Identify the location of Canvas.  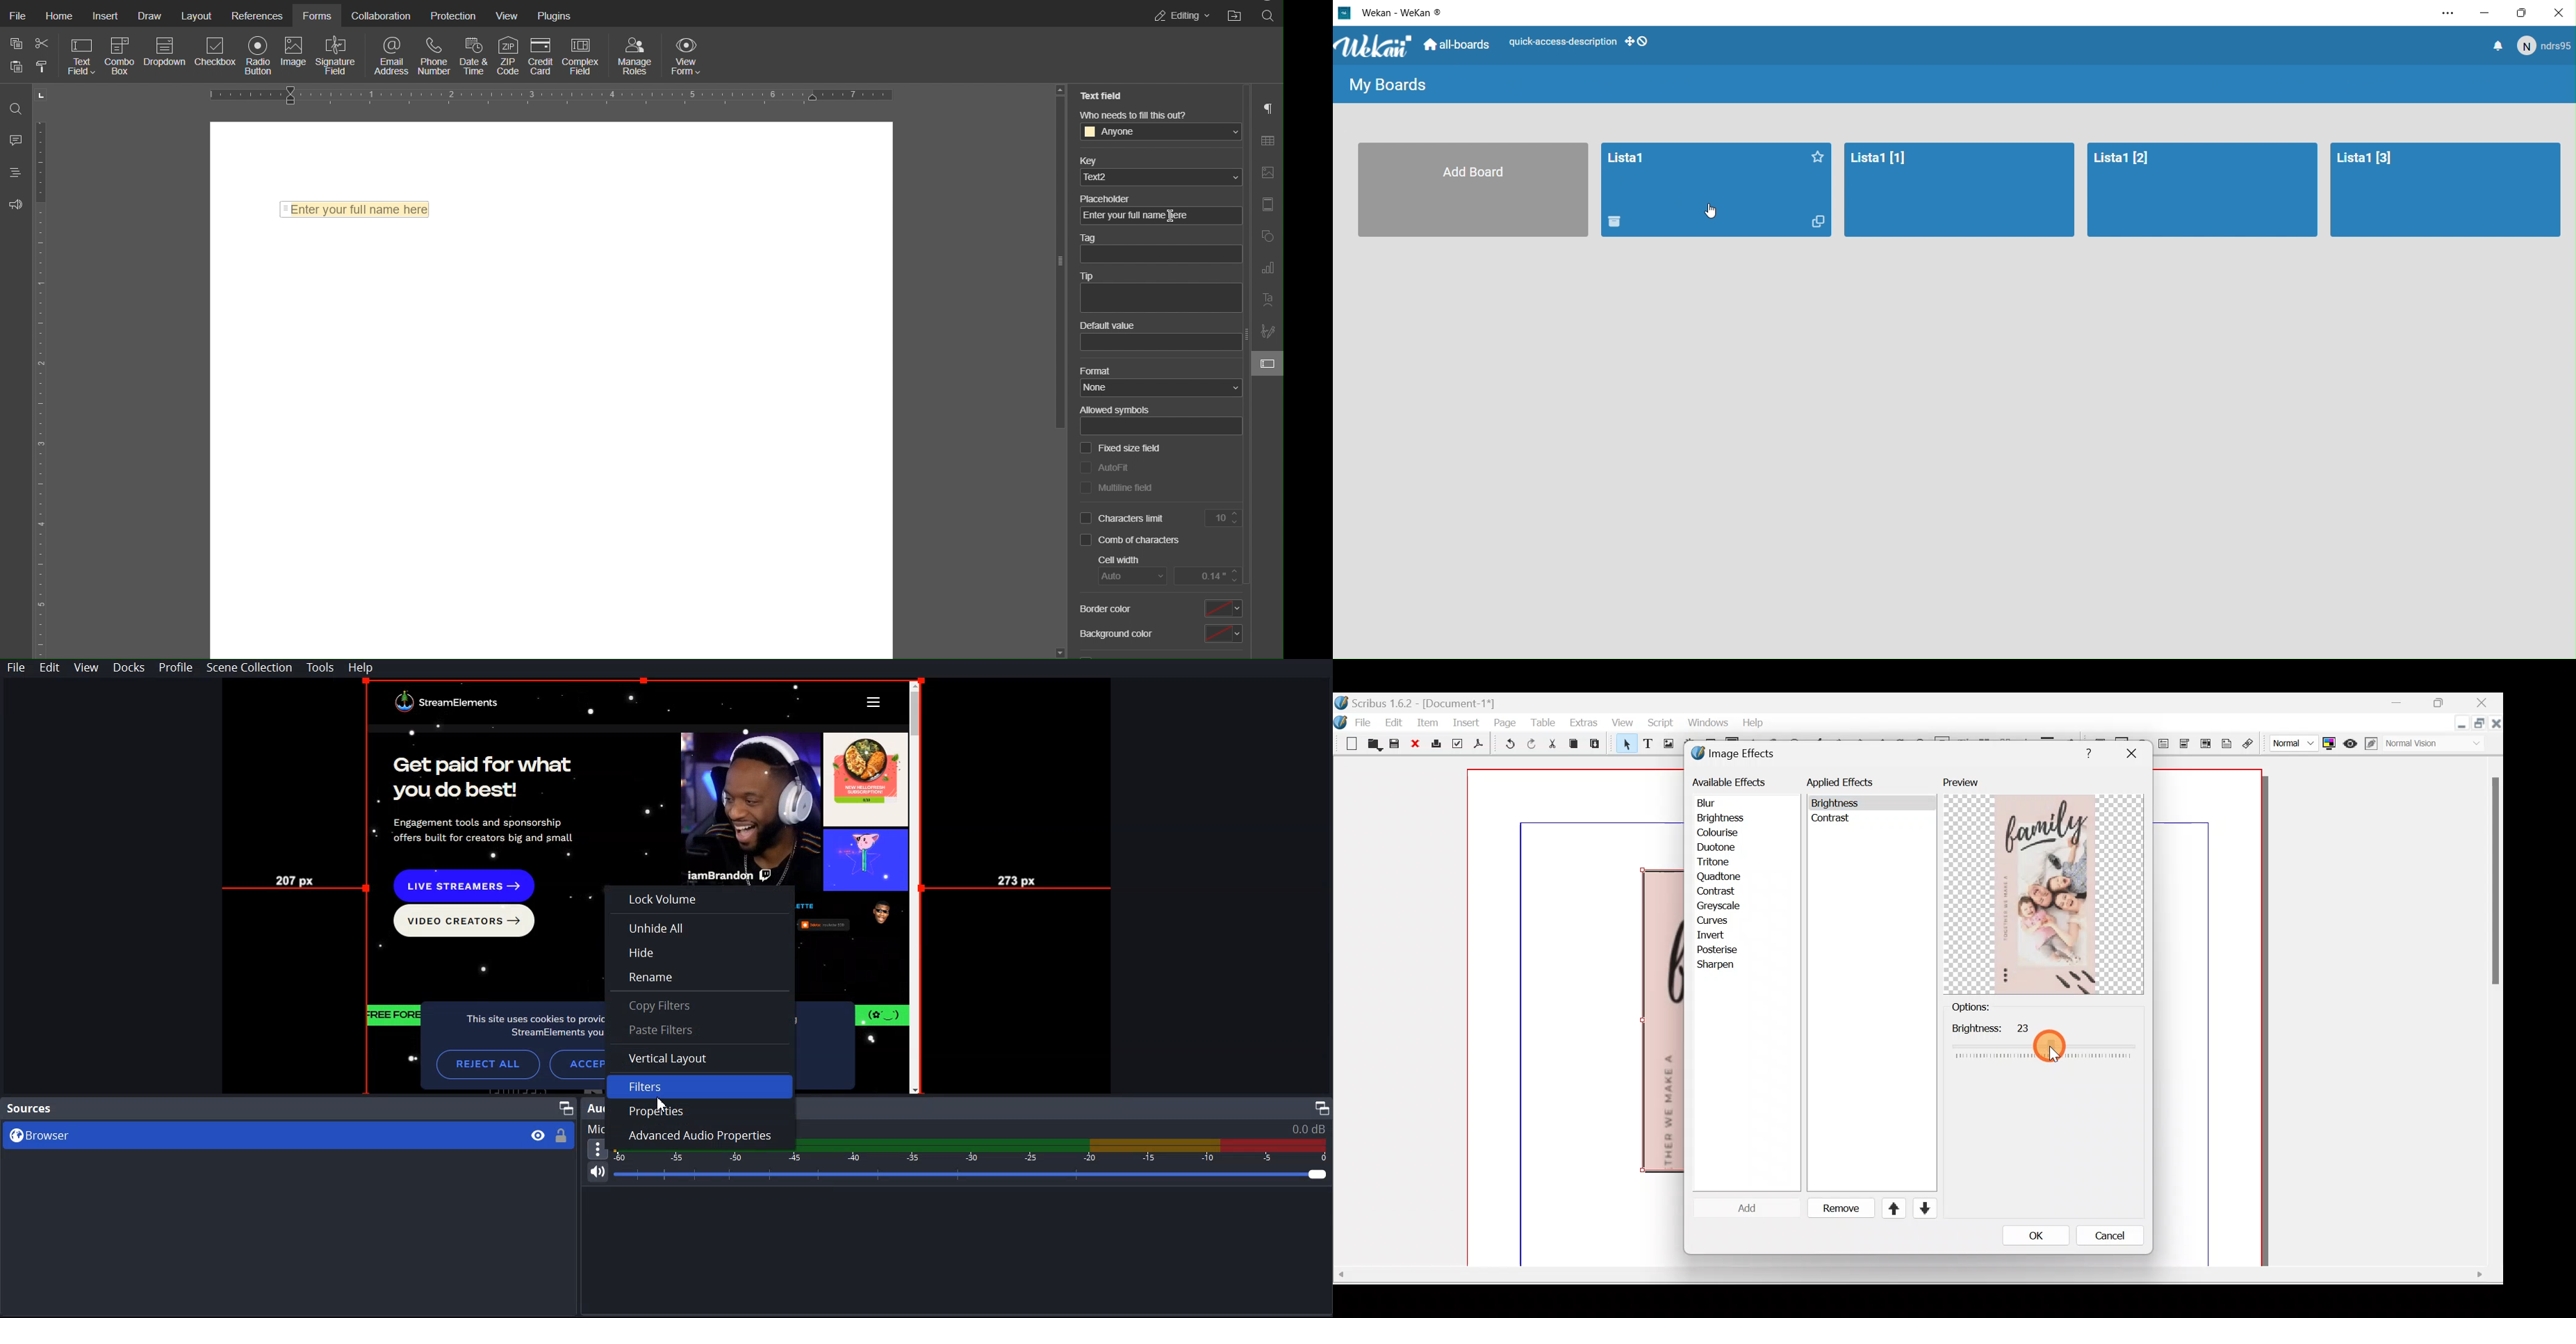
(1576, 1018).